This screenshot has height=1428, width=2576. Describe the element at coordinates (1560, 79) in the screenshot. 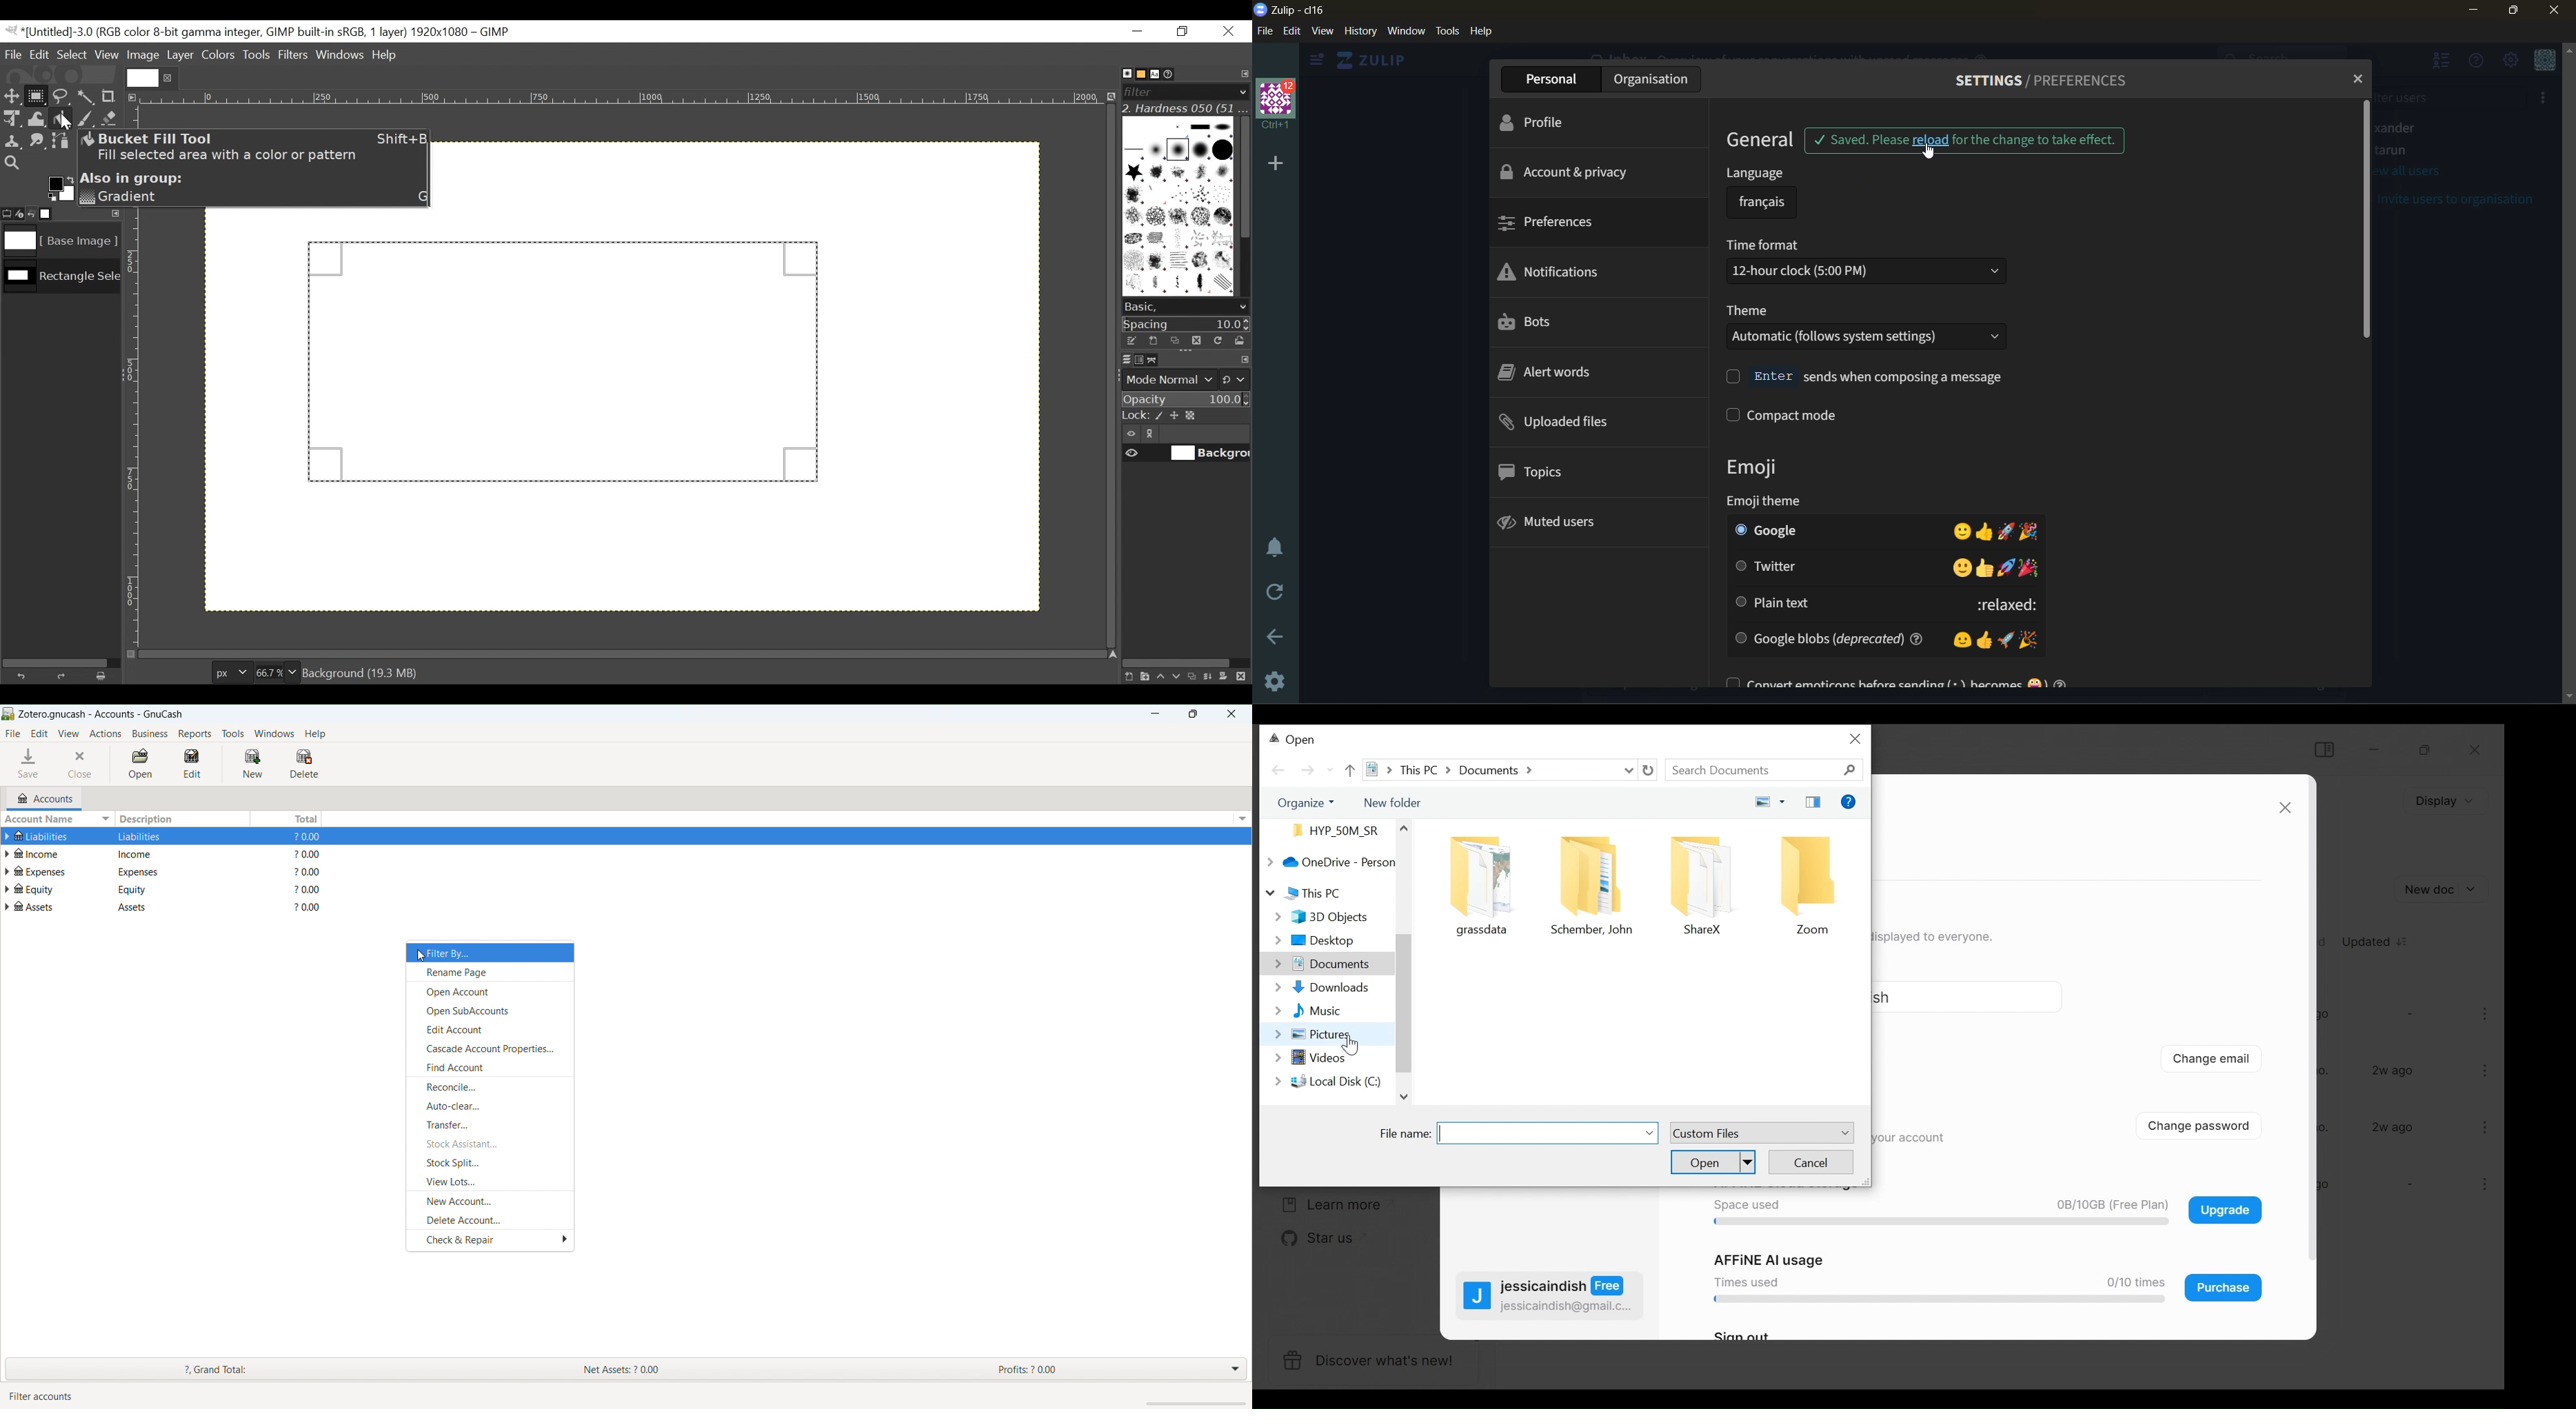

I see `personal` at that location.